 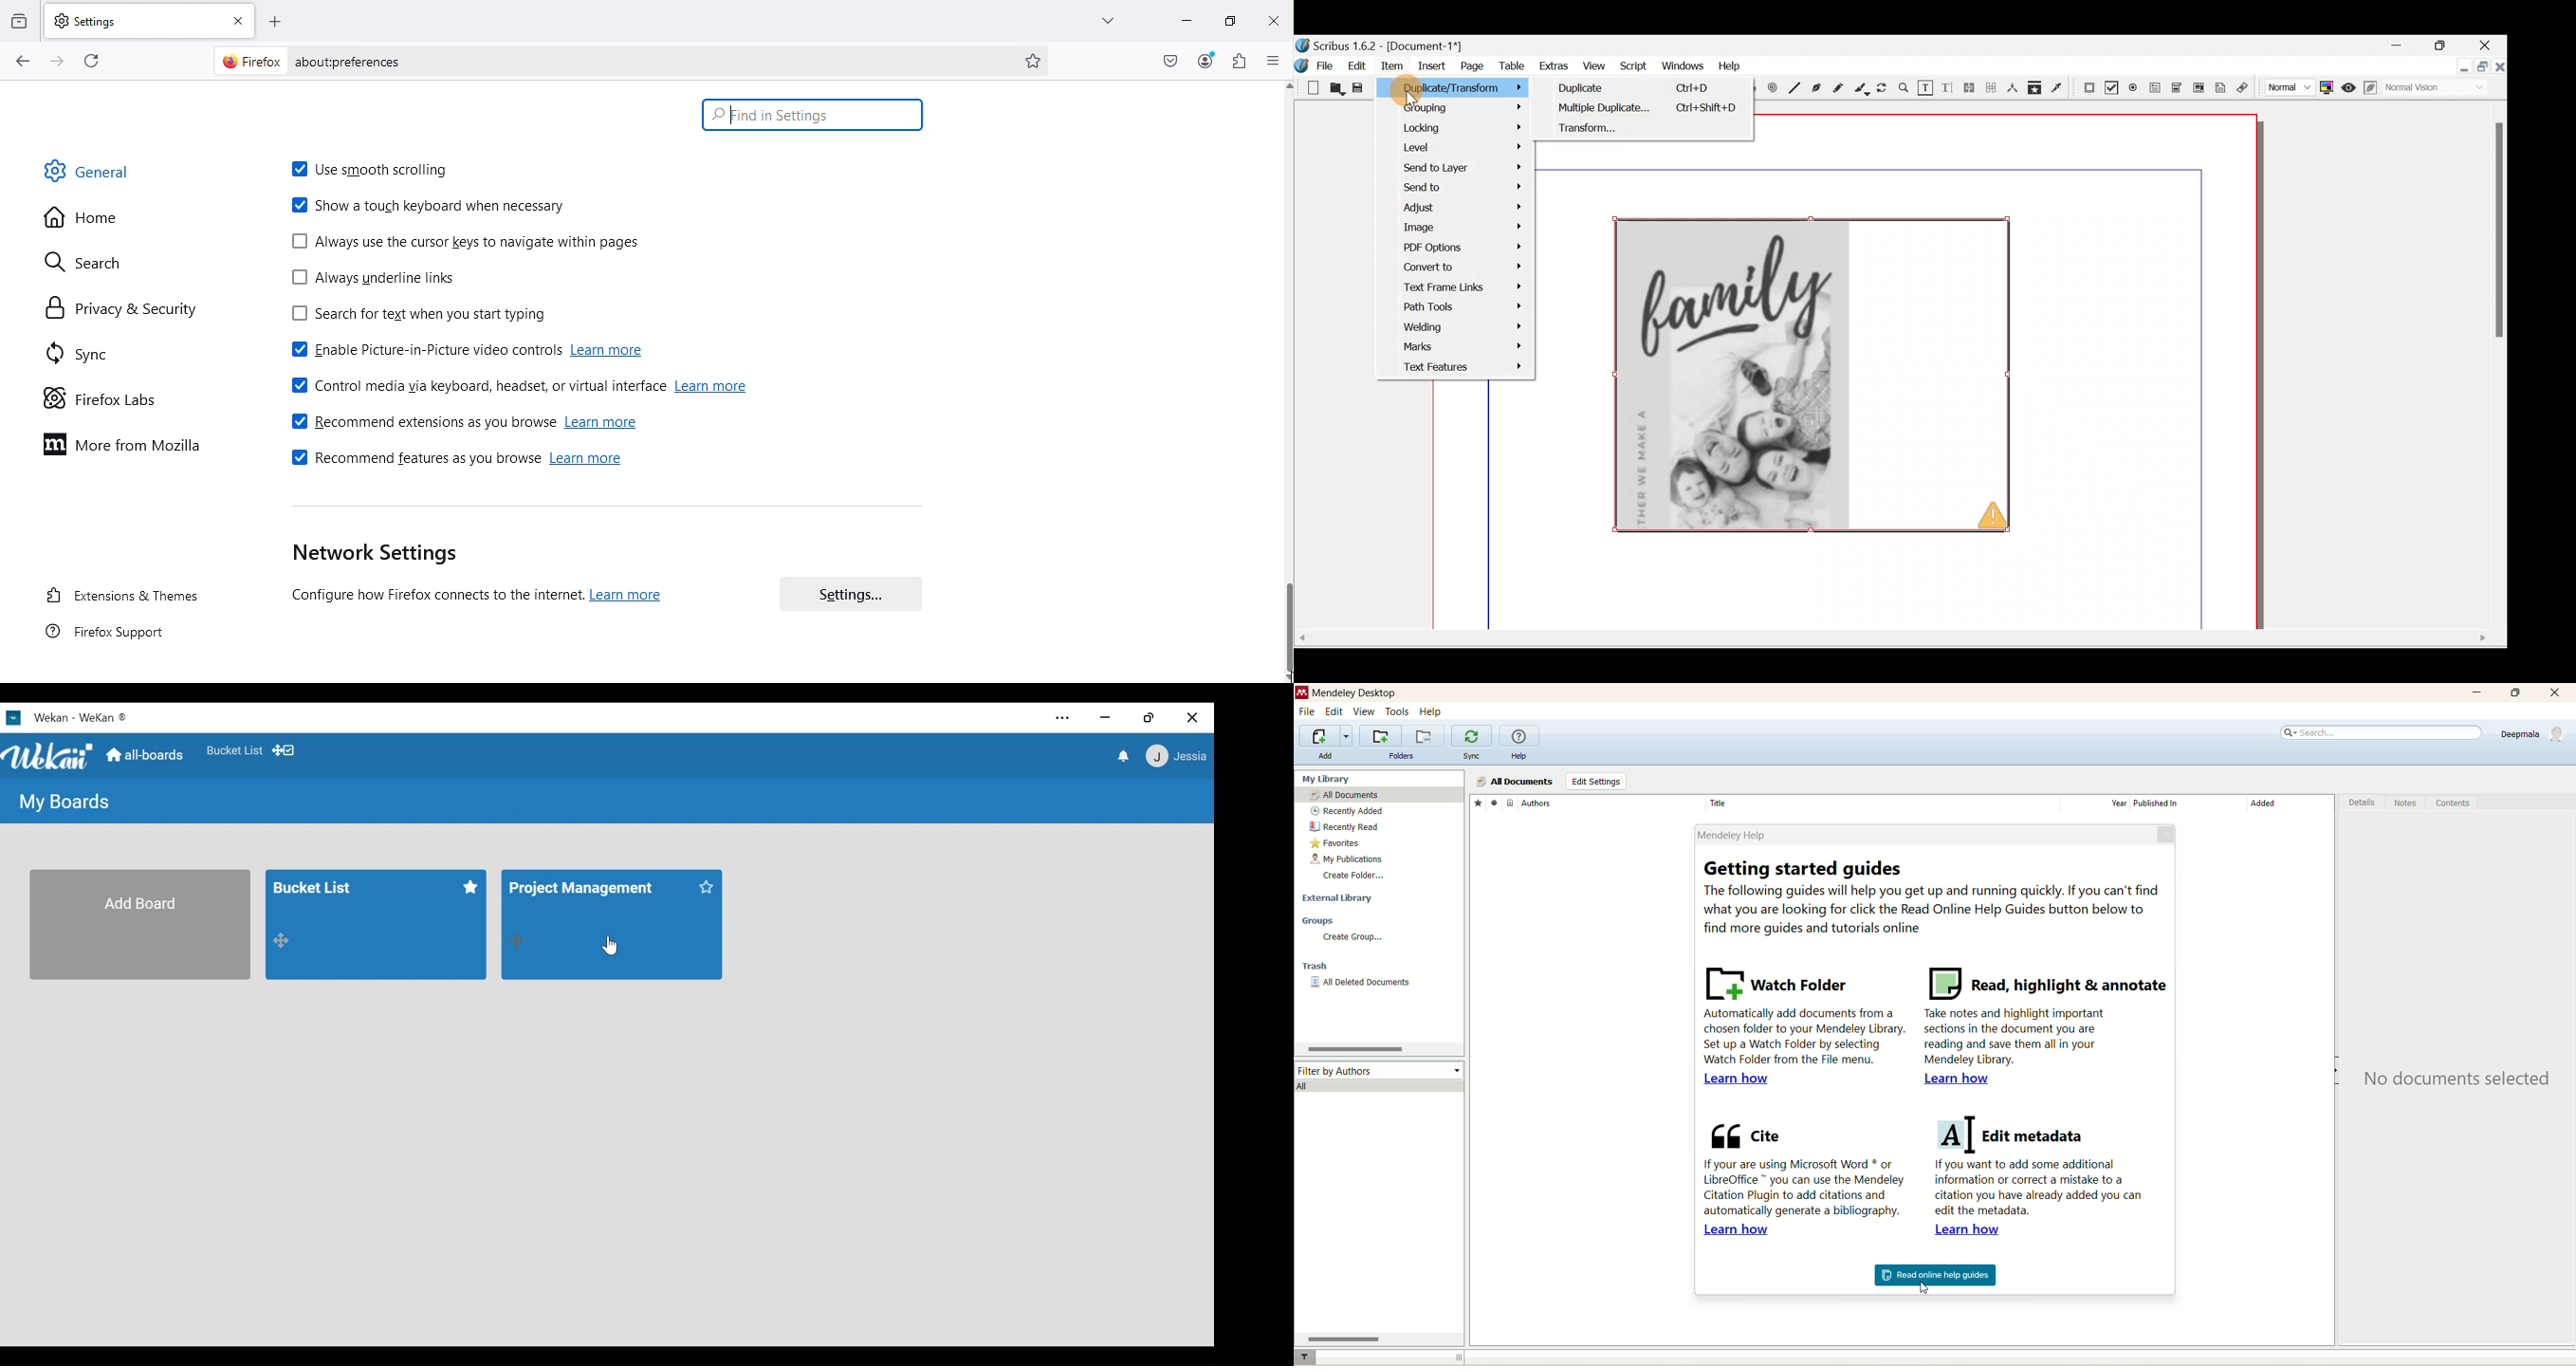 I want to click on folders, so click(x=1403, y=756).